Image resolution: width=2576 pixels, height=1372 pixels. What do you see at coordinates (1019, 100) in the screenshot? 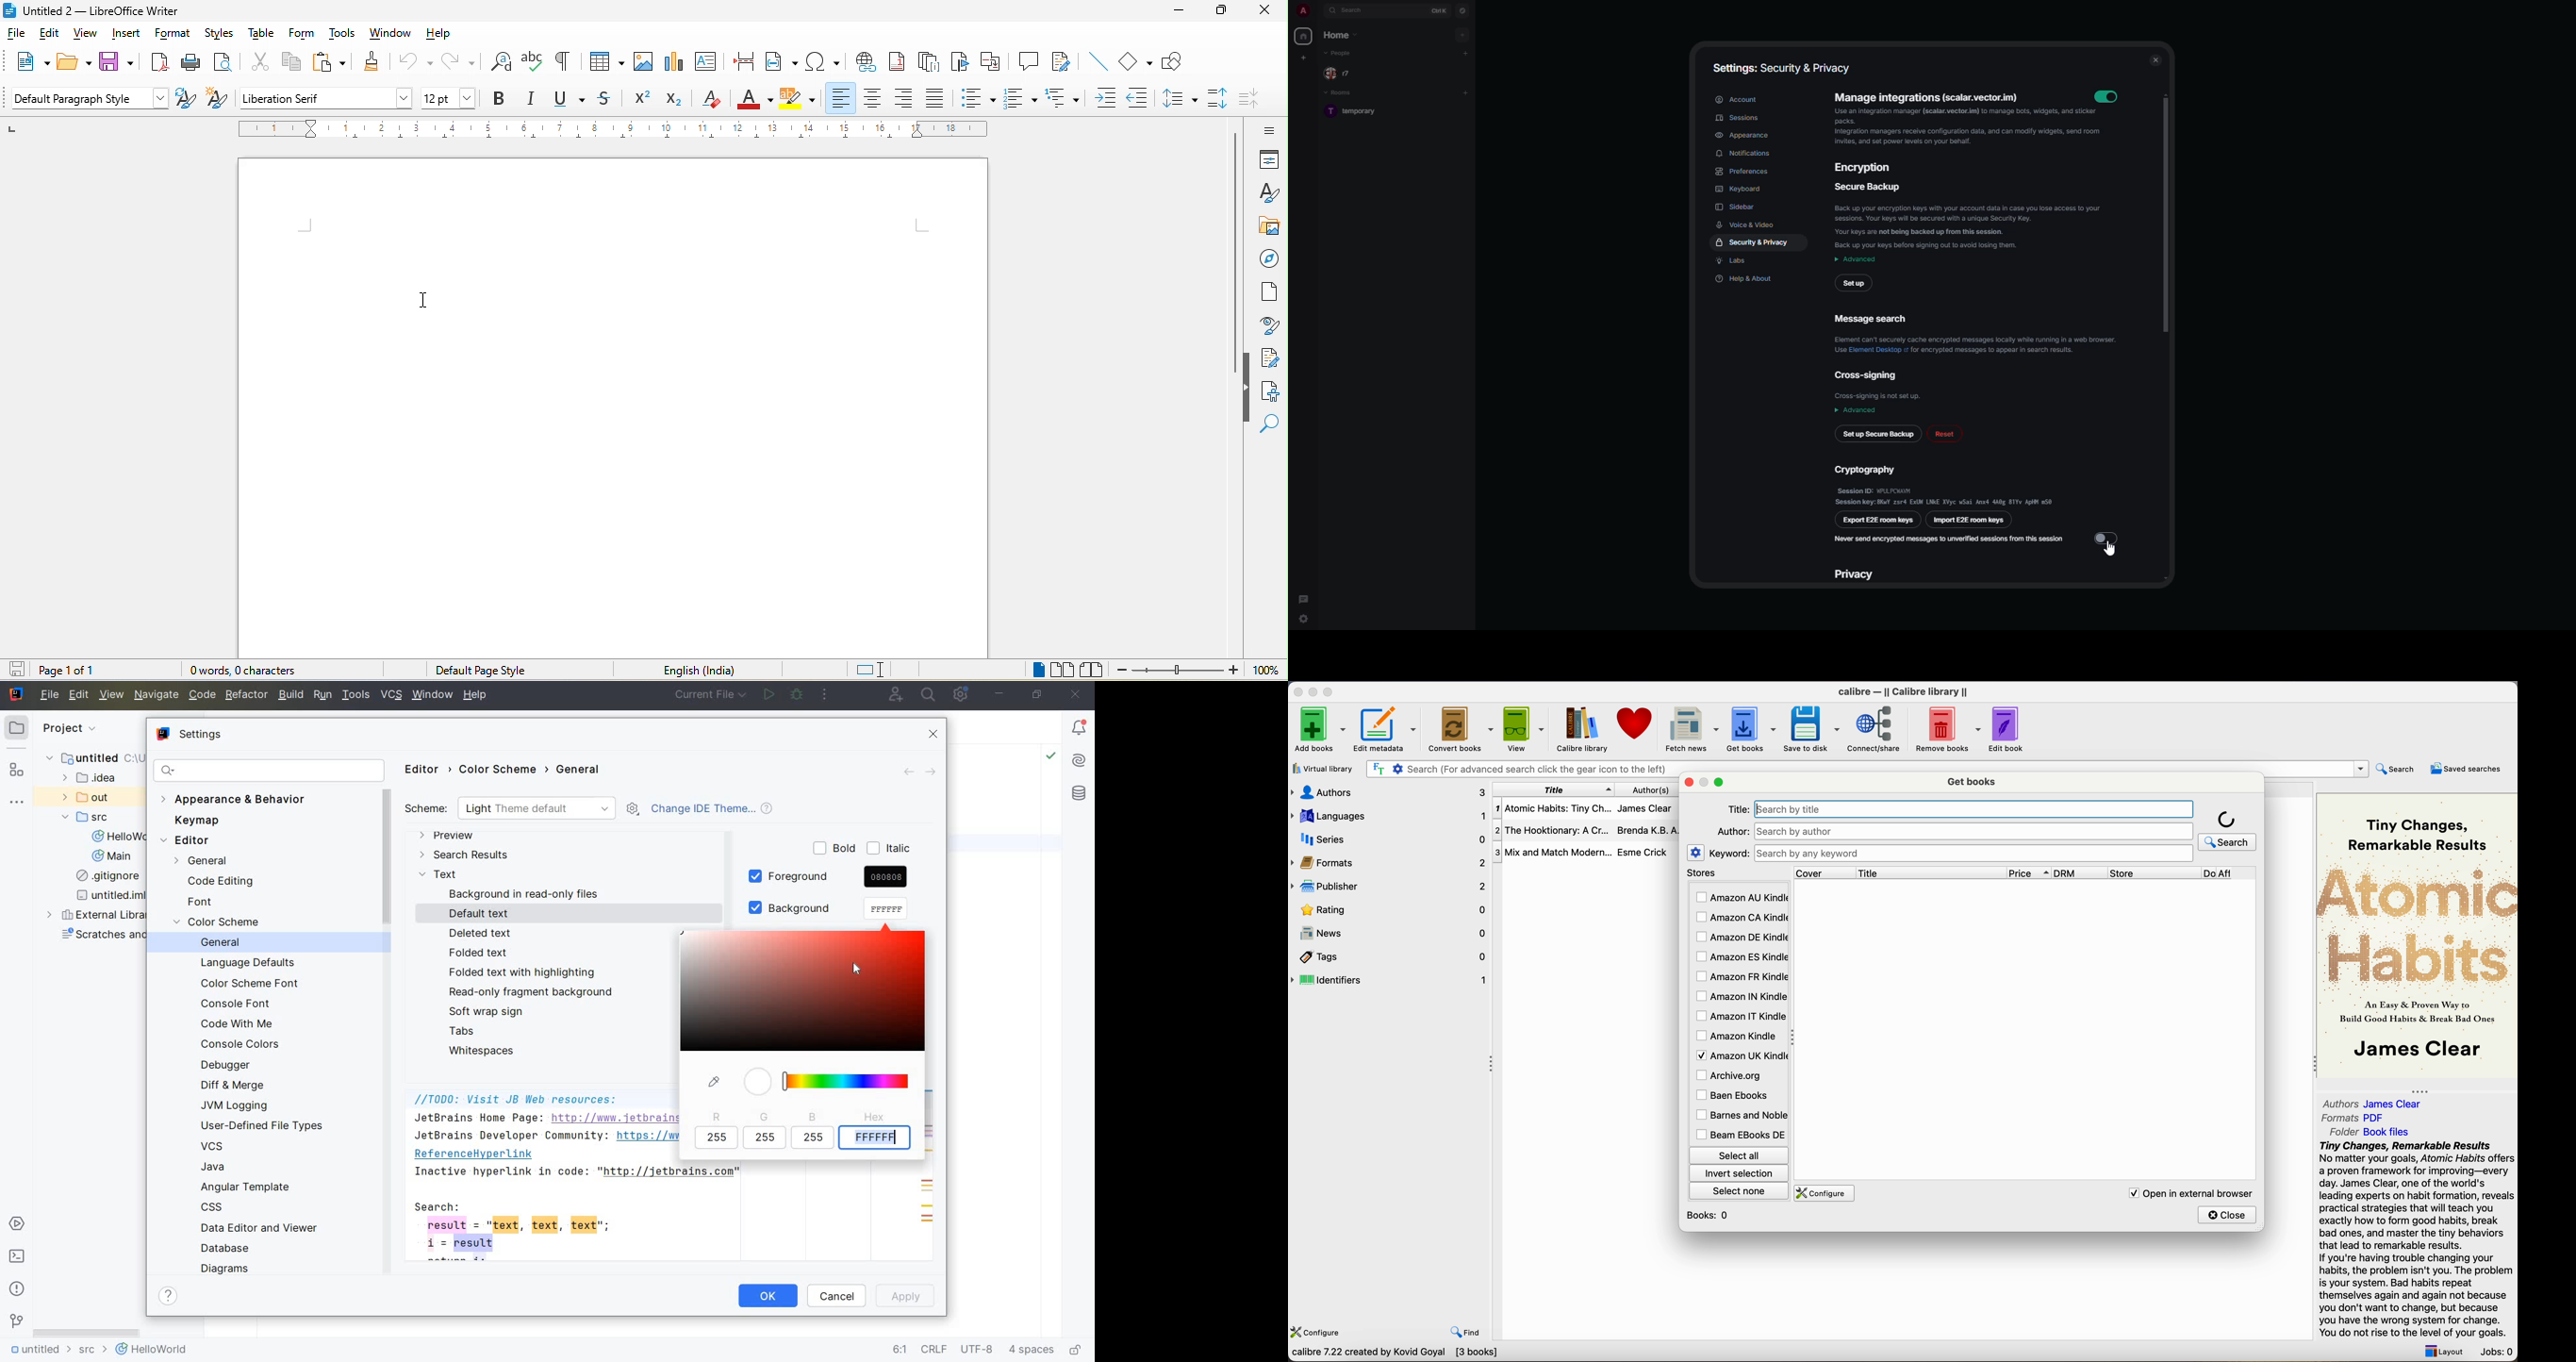
I see `ordered list` at bounding box center [1019, 100].